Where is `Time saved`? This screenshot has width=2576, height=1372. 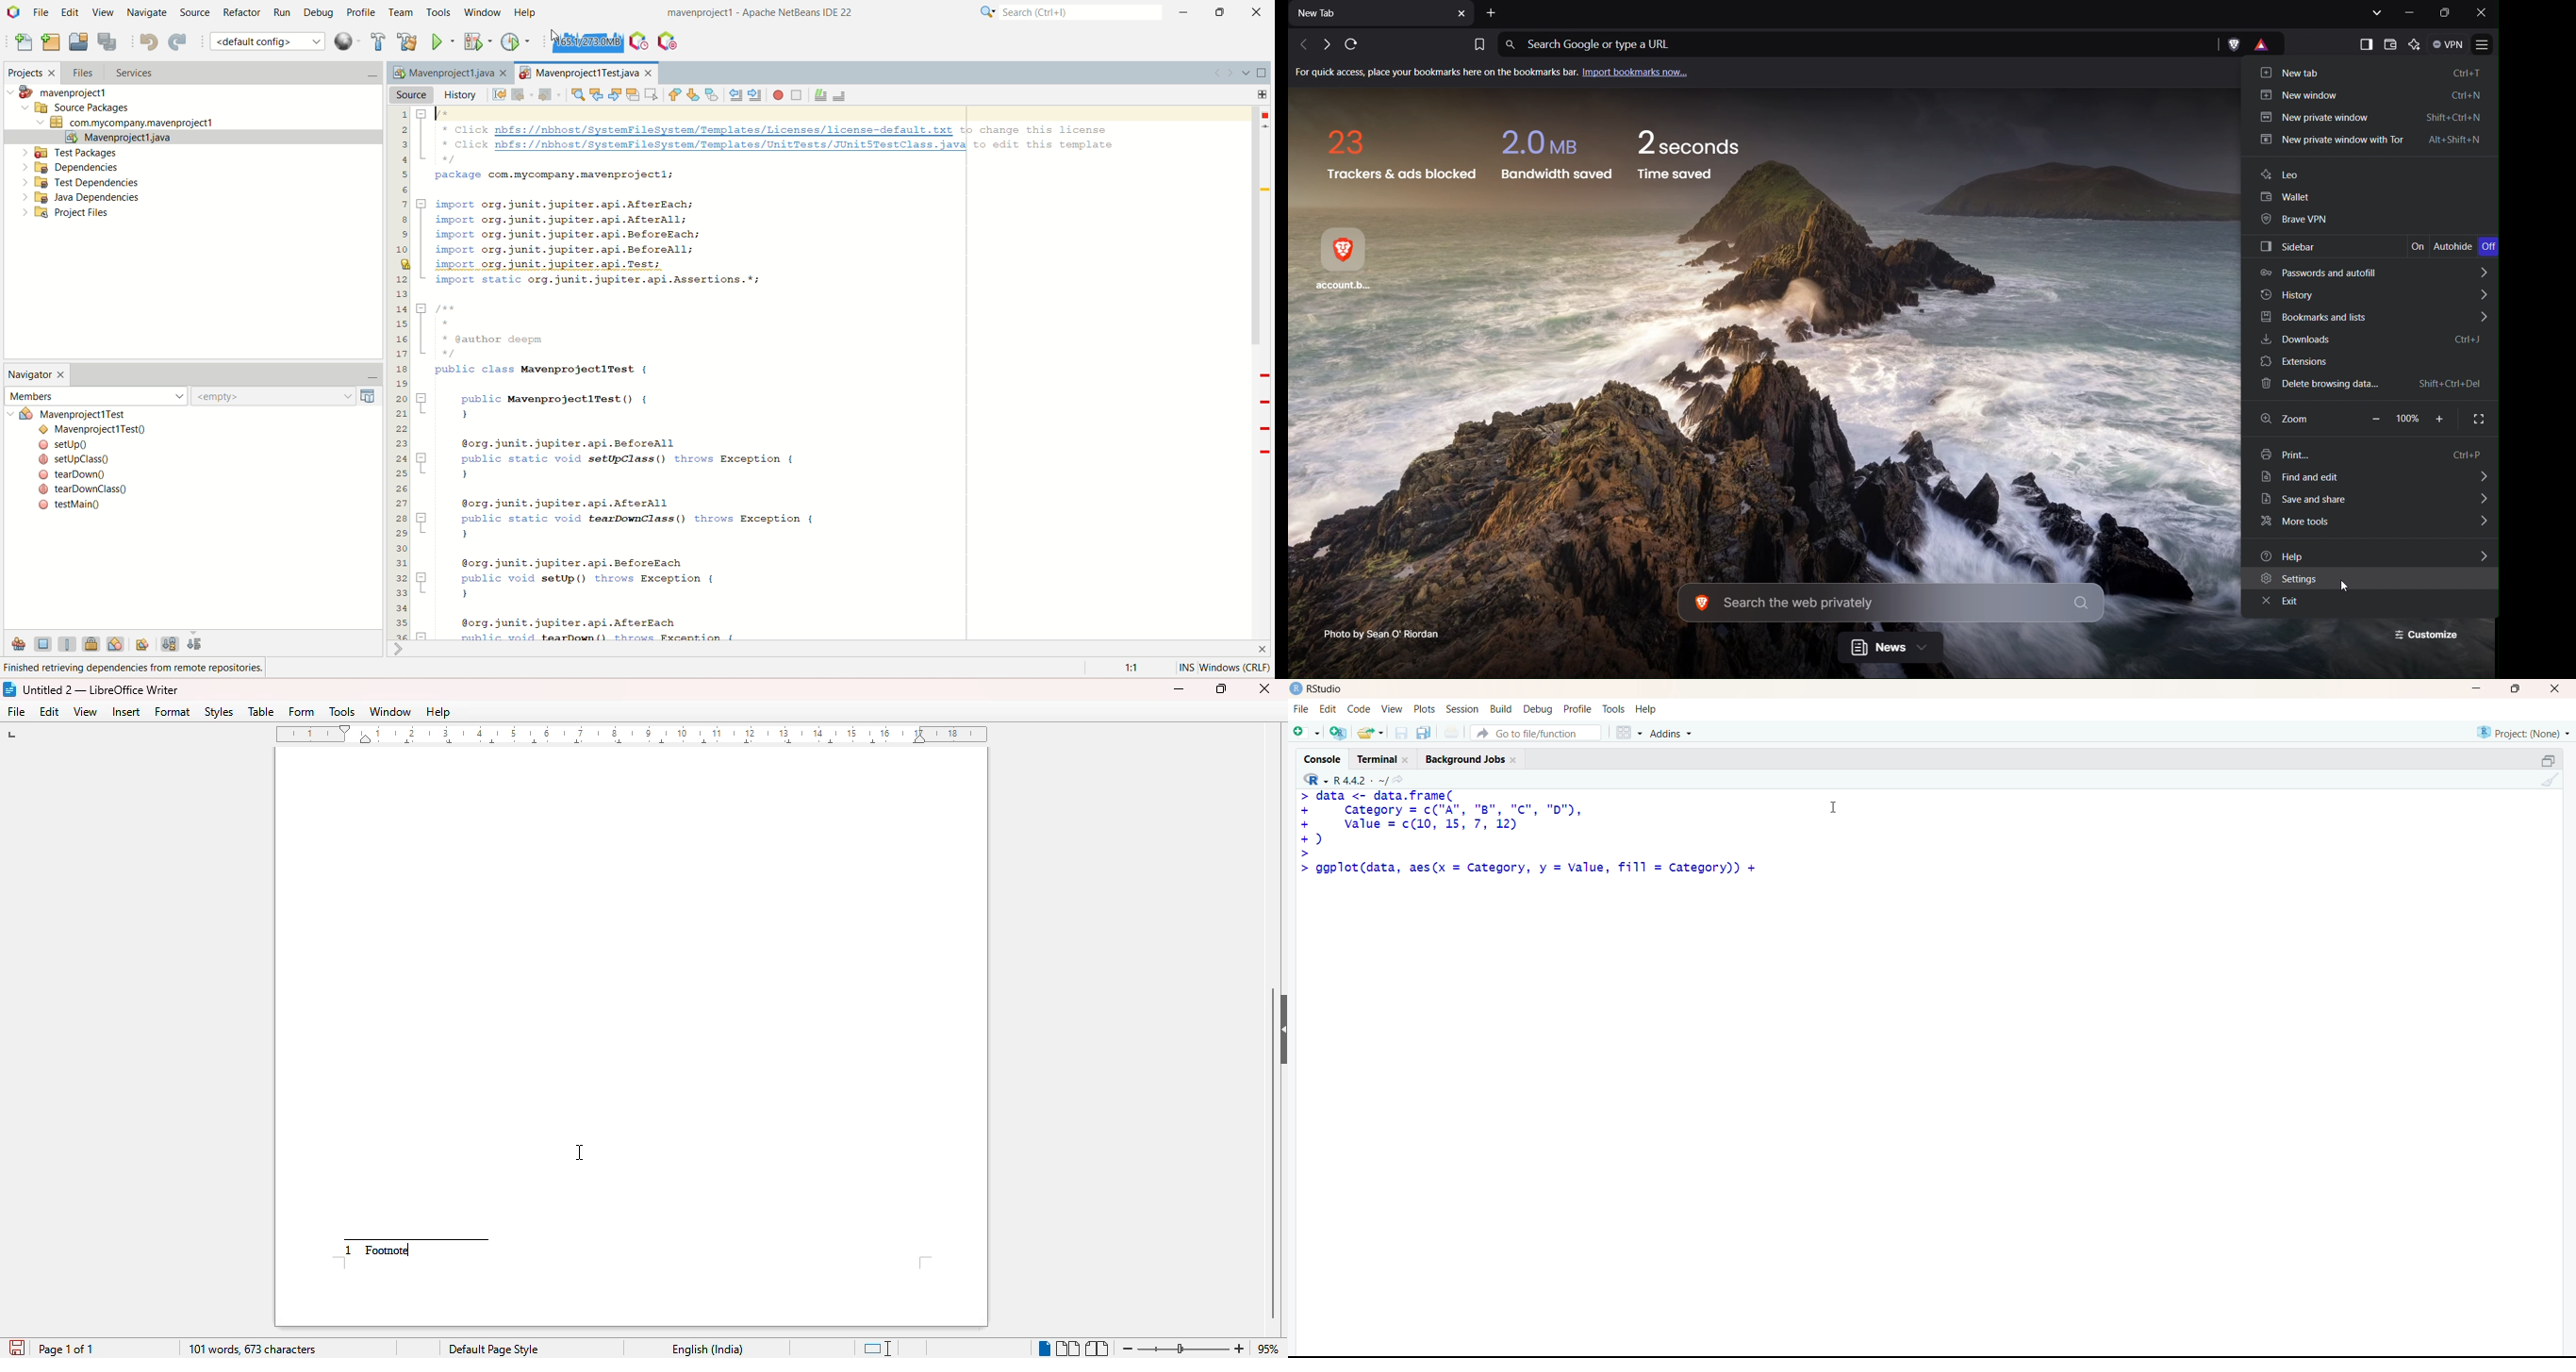
Time saved is located at coordinates (1691, 159).